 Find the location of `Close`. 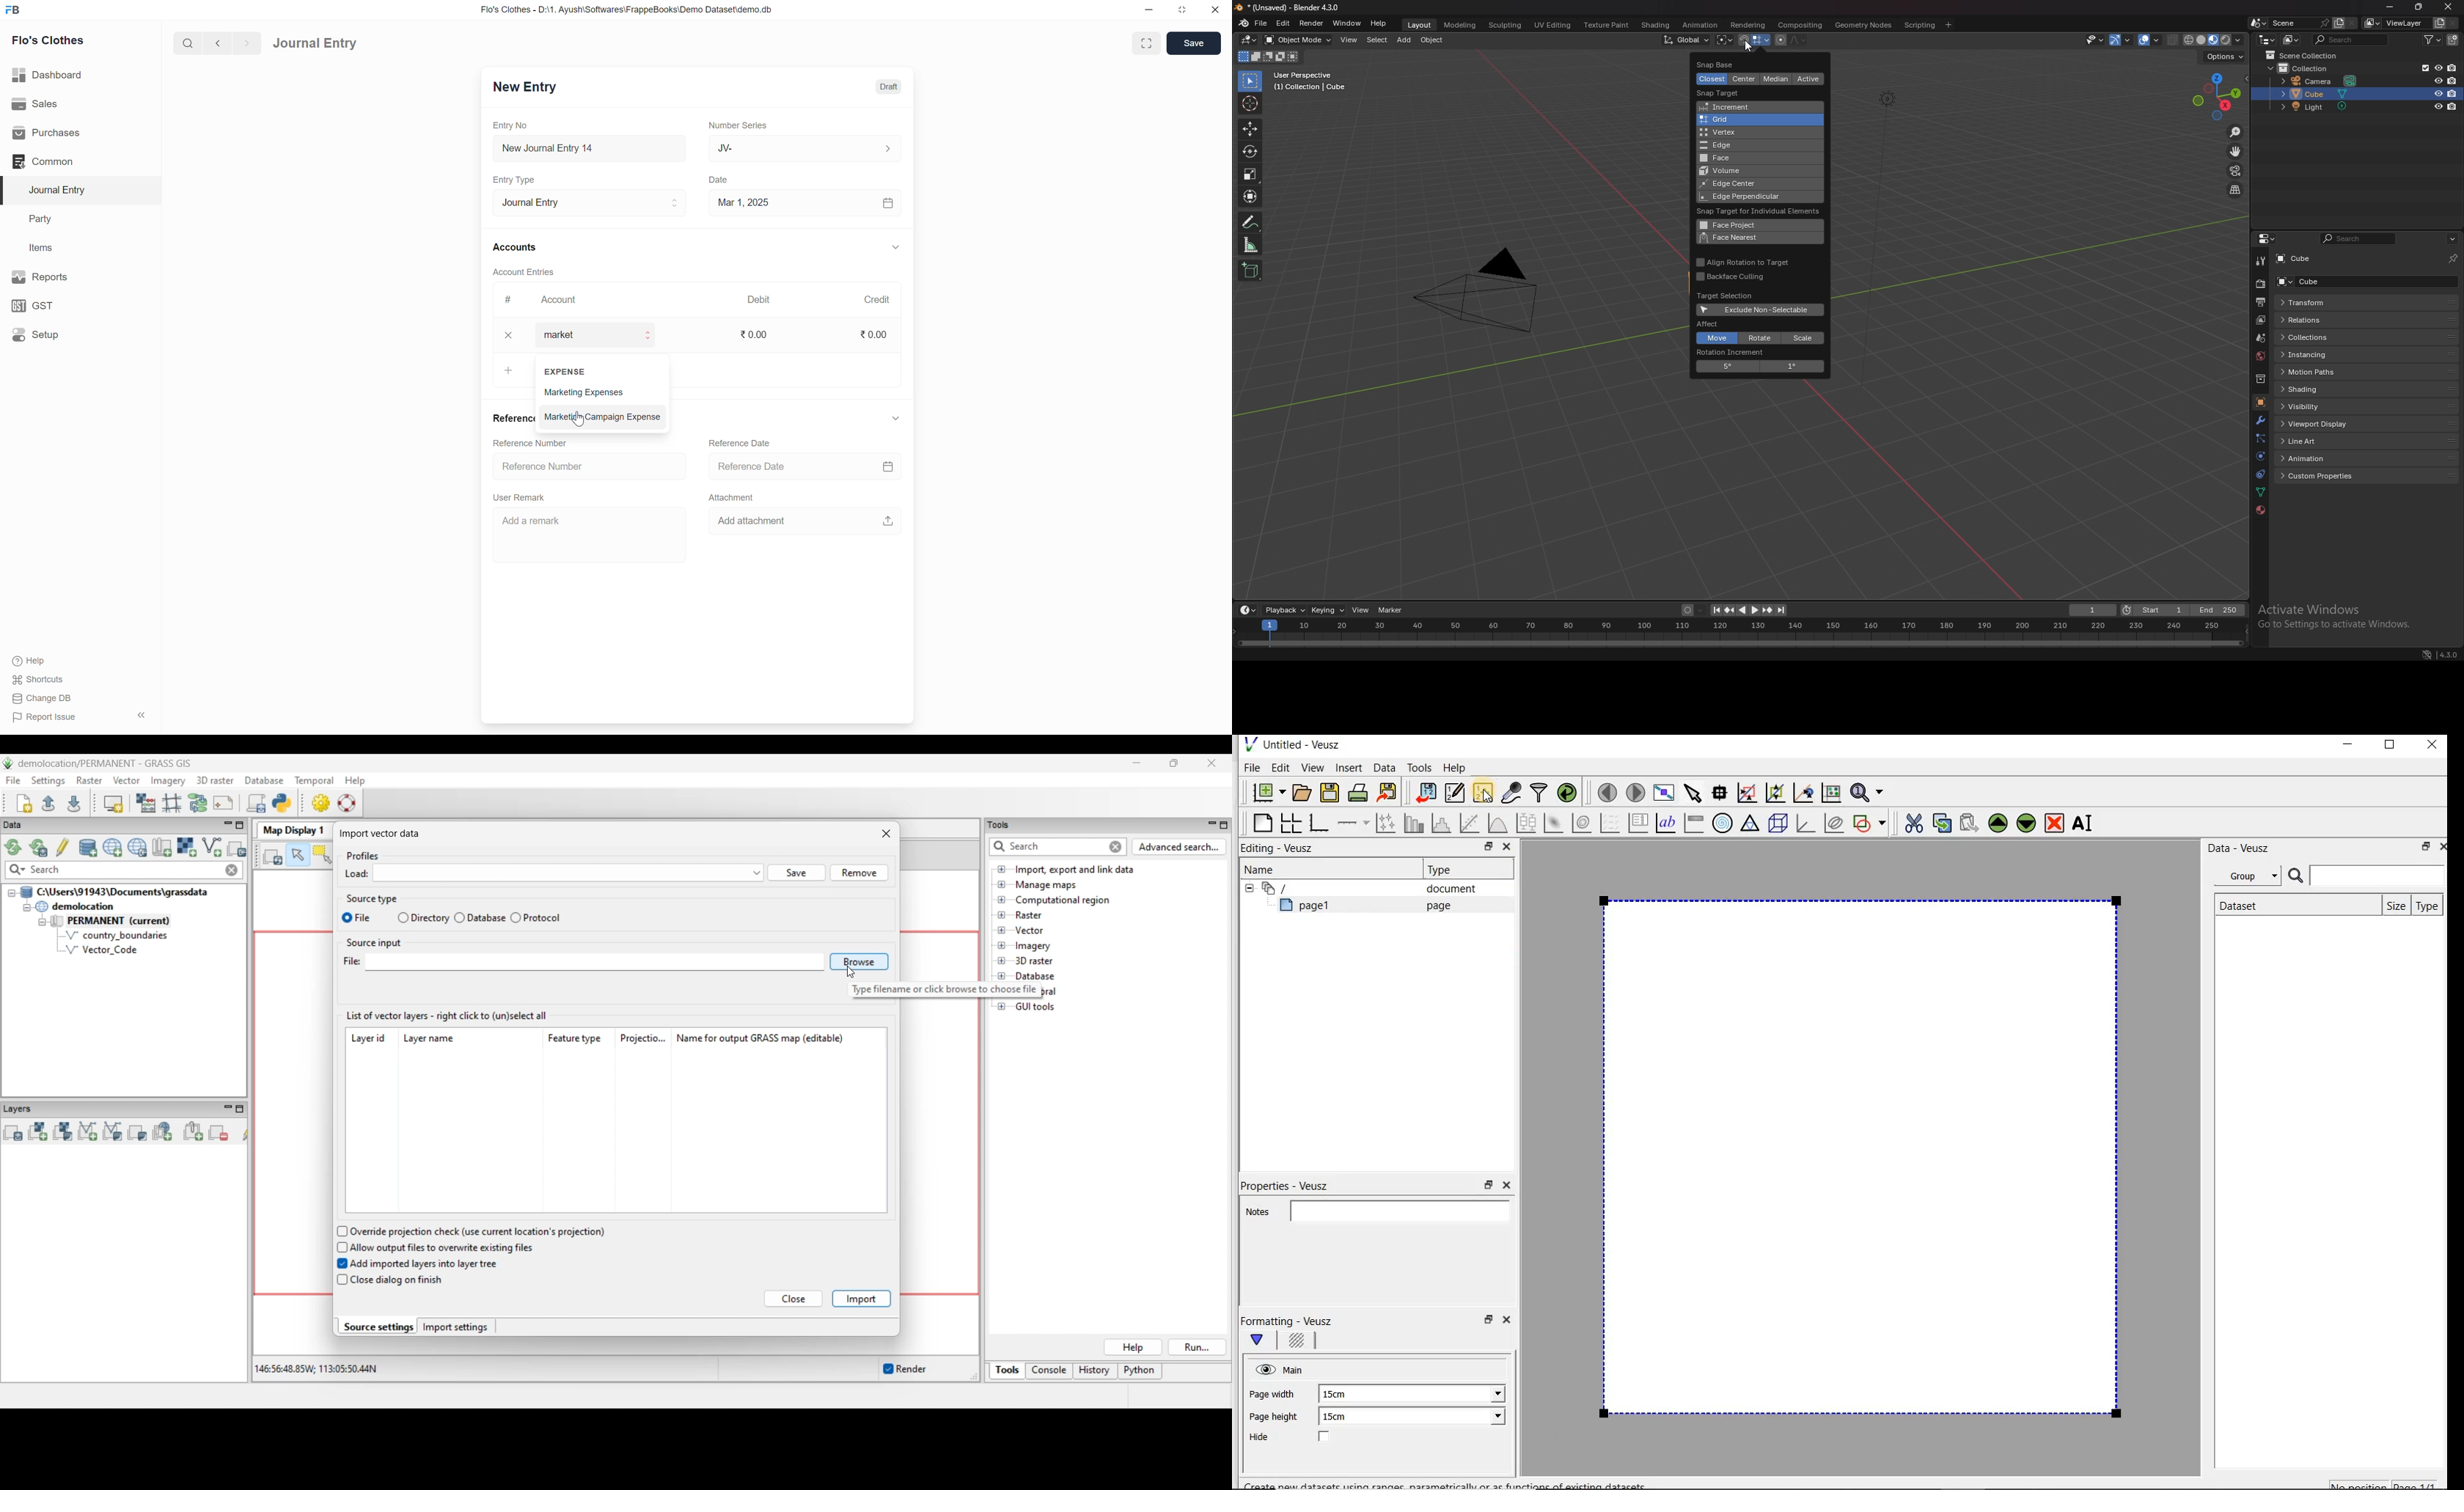

Close is located at coordinates (1505, 848).